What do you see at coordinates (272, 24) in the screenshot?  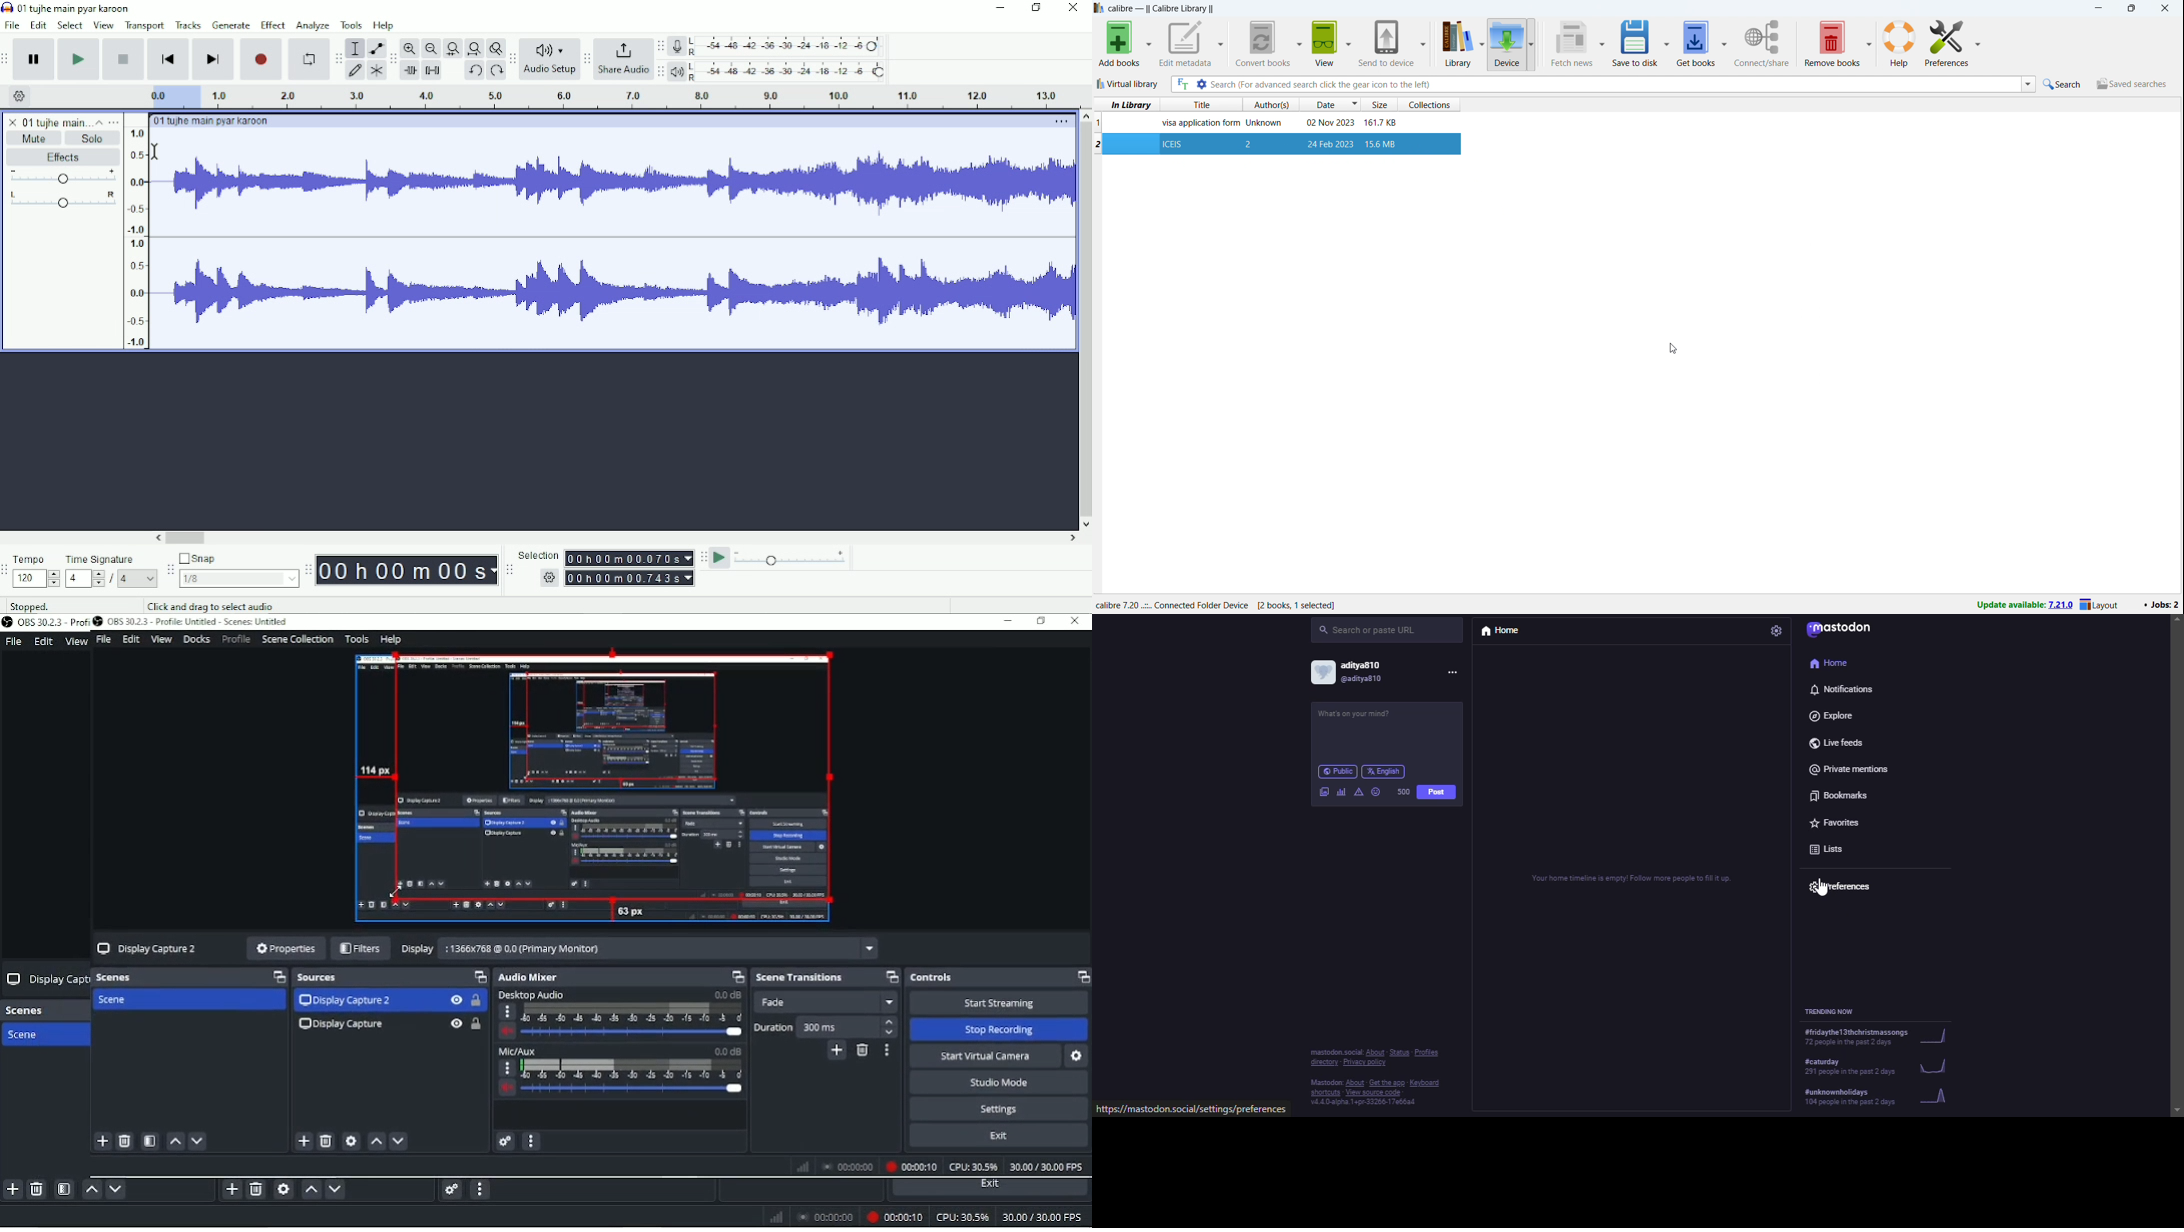 I see `Effect` at bounding box center [272, 24].